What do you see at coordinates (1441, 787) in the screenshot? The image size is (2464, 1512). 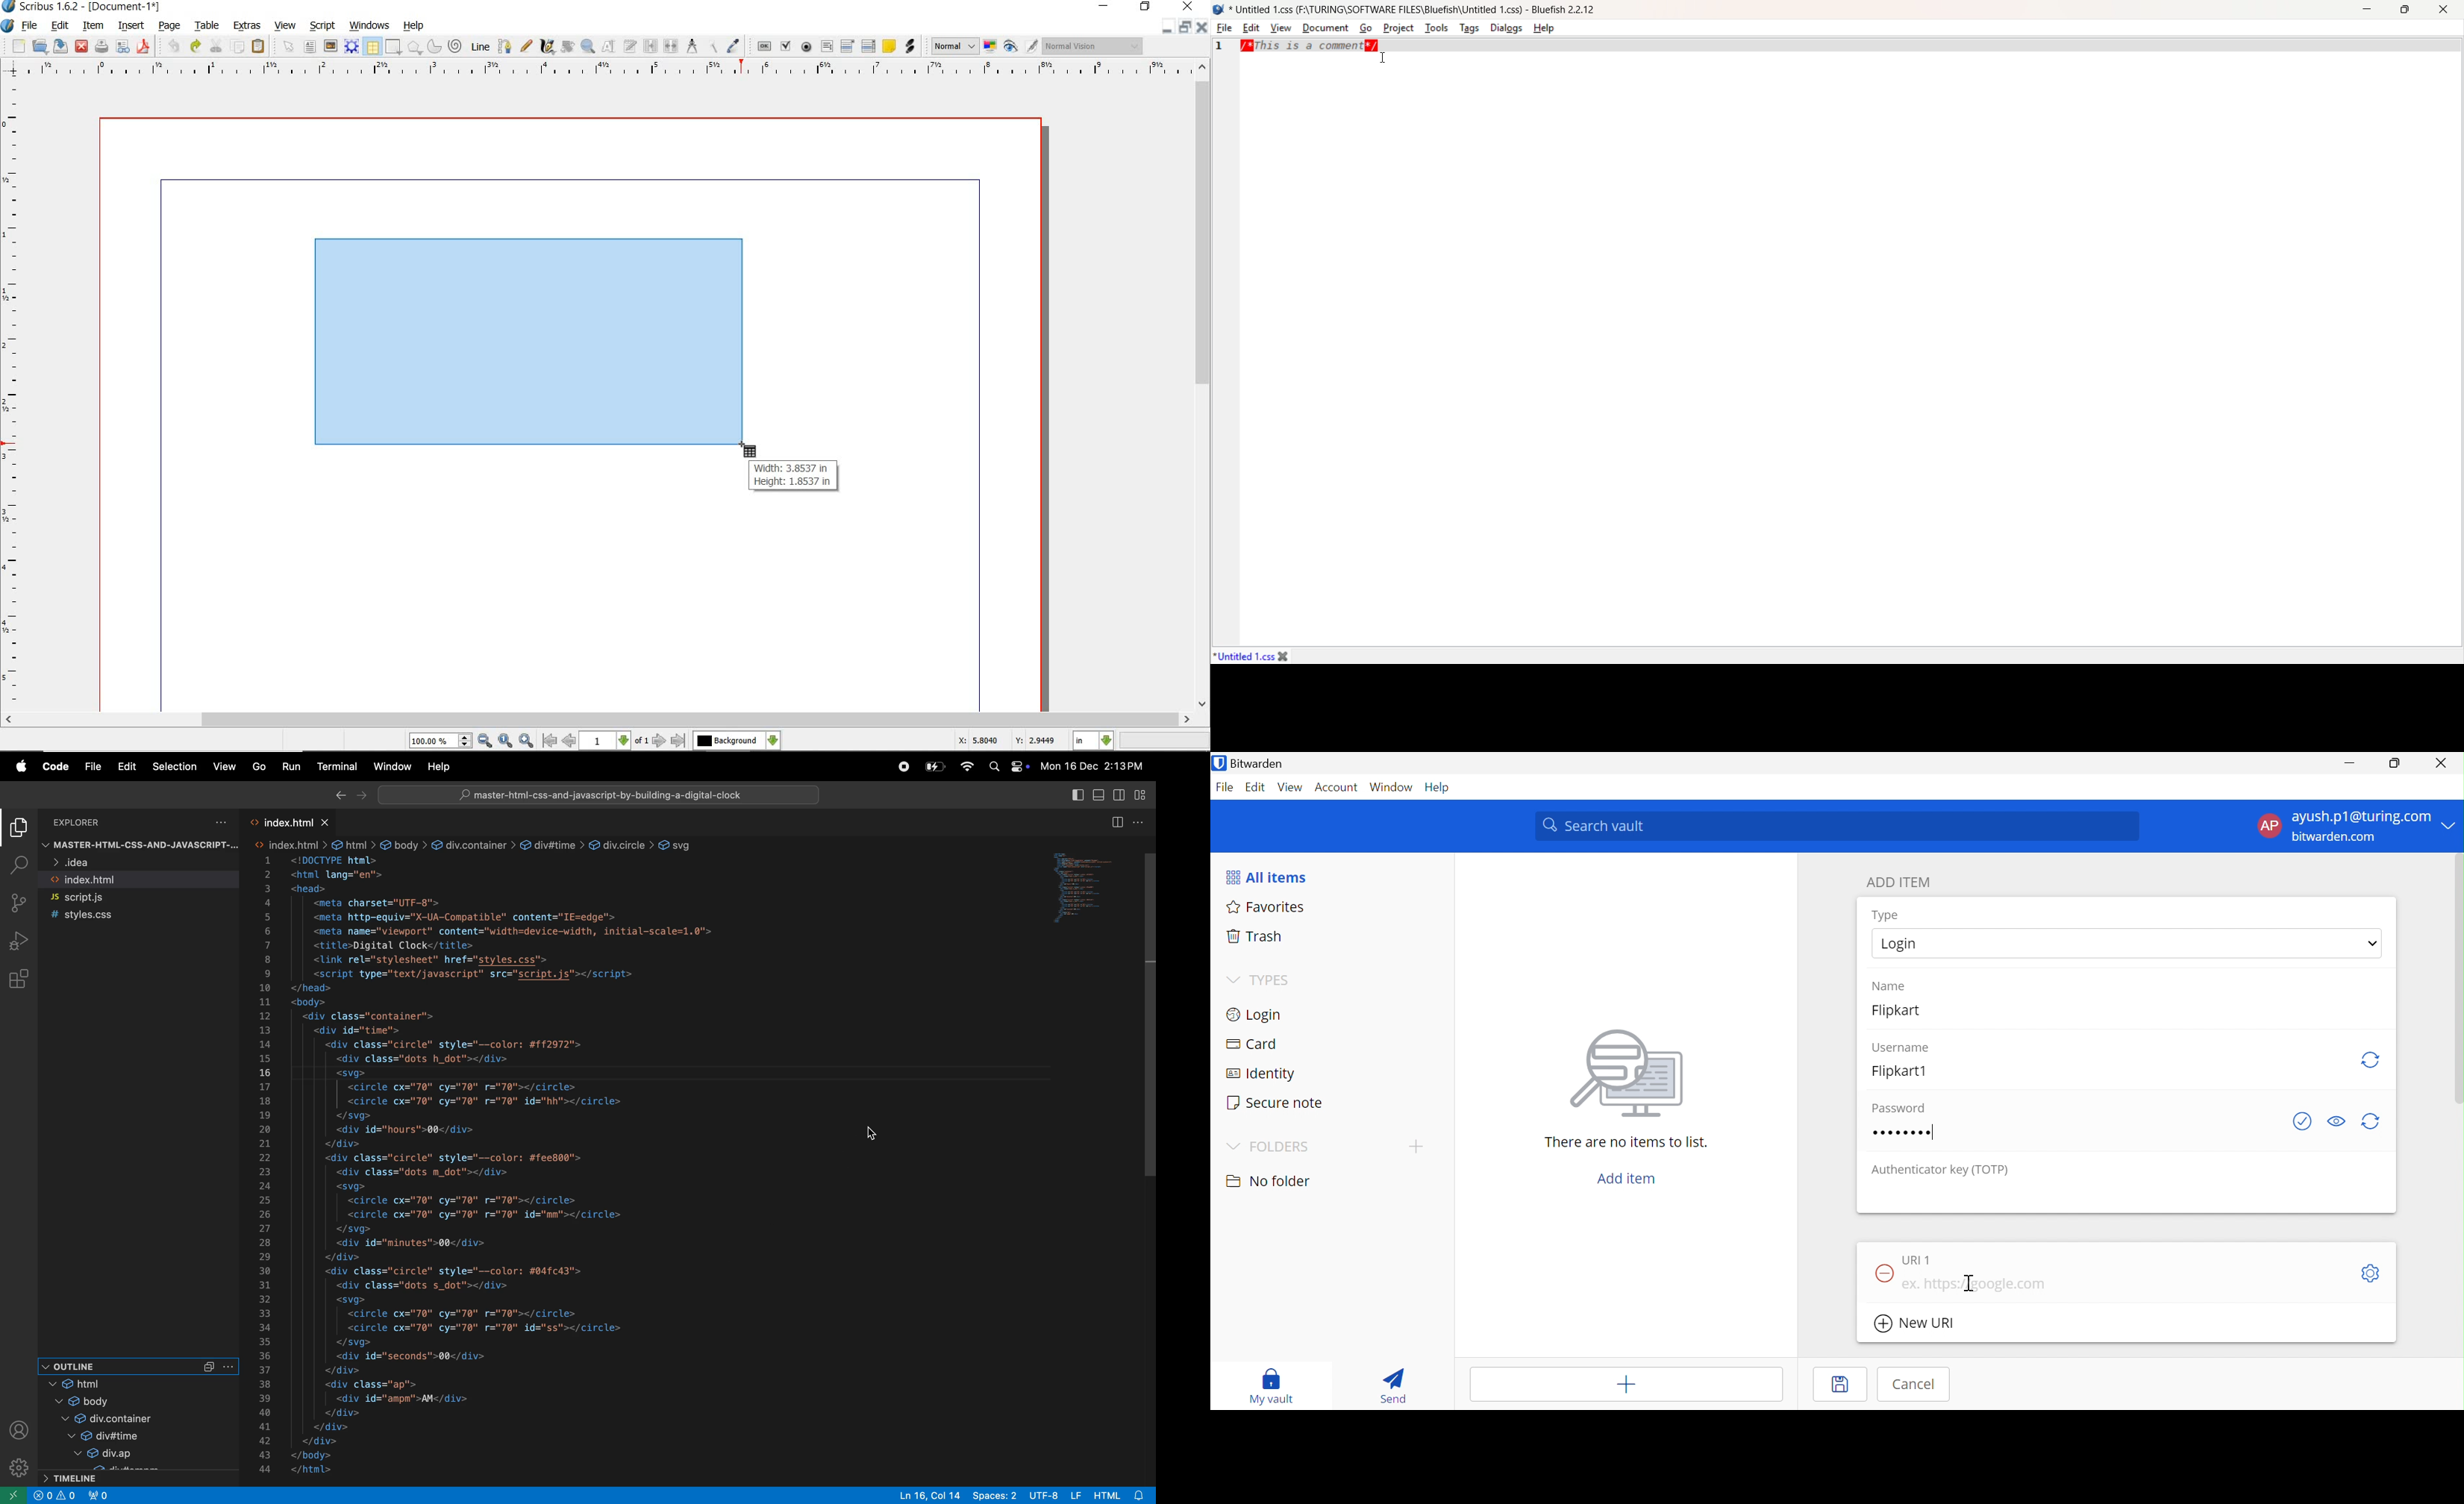 I see `Help` at bounding box center [1441, 787].